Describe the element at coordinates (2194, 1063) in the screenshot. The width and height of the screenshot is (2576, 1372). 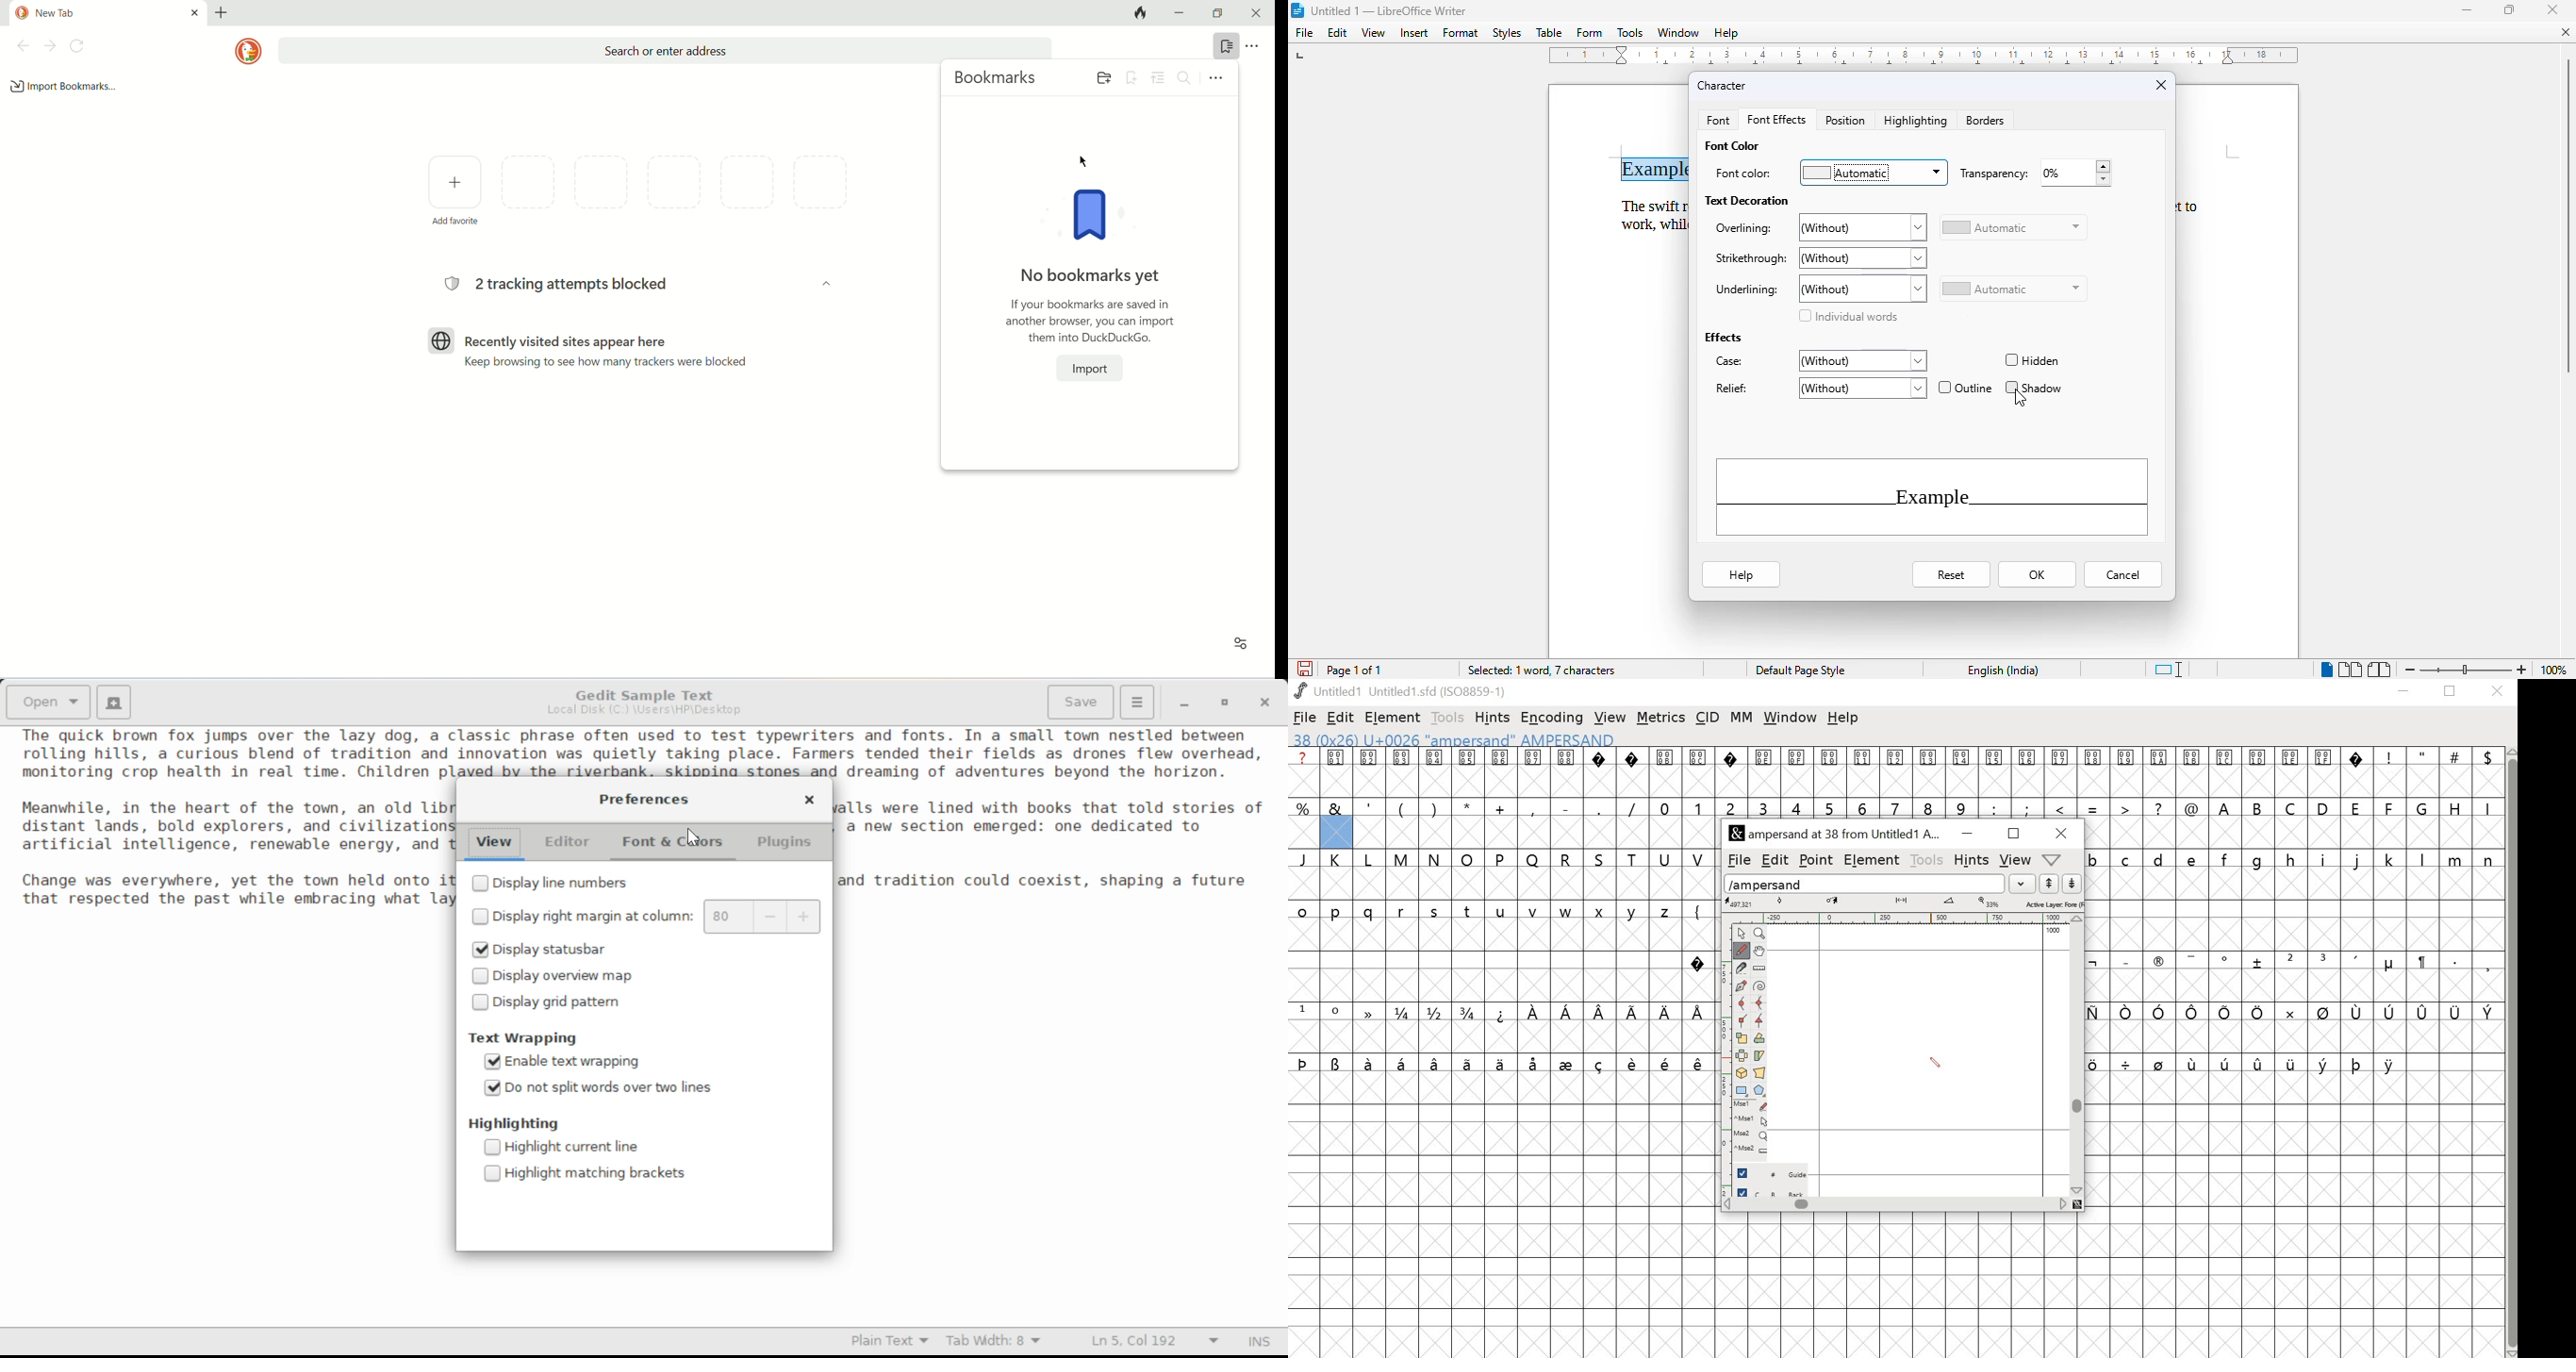
I see `symbol` at that location.